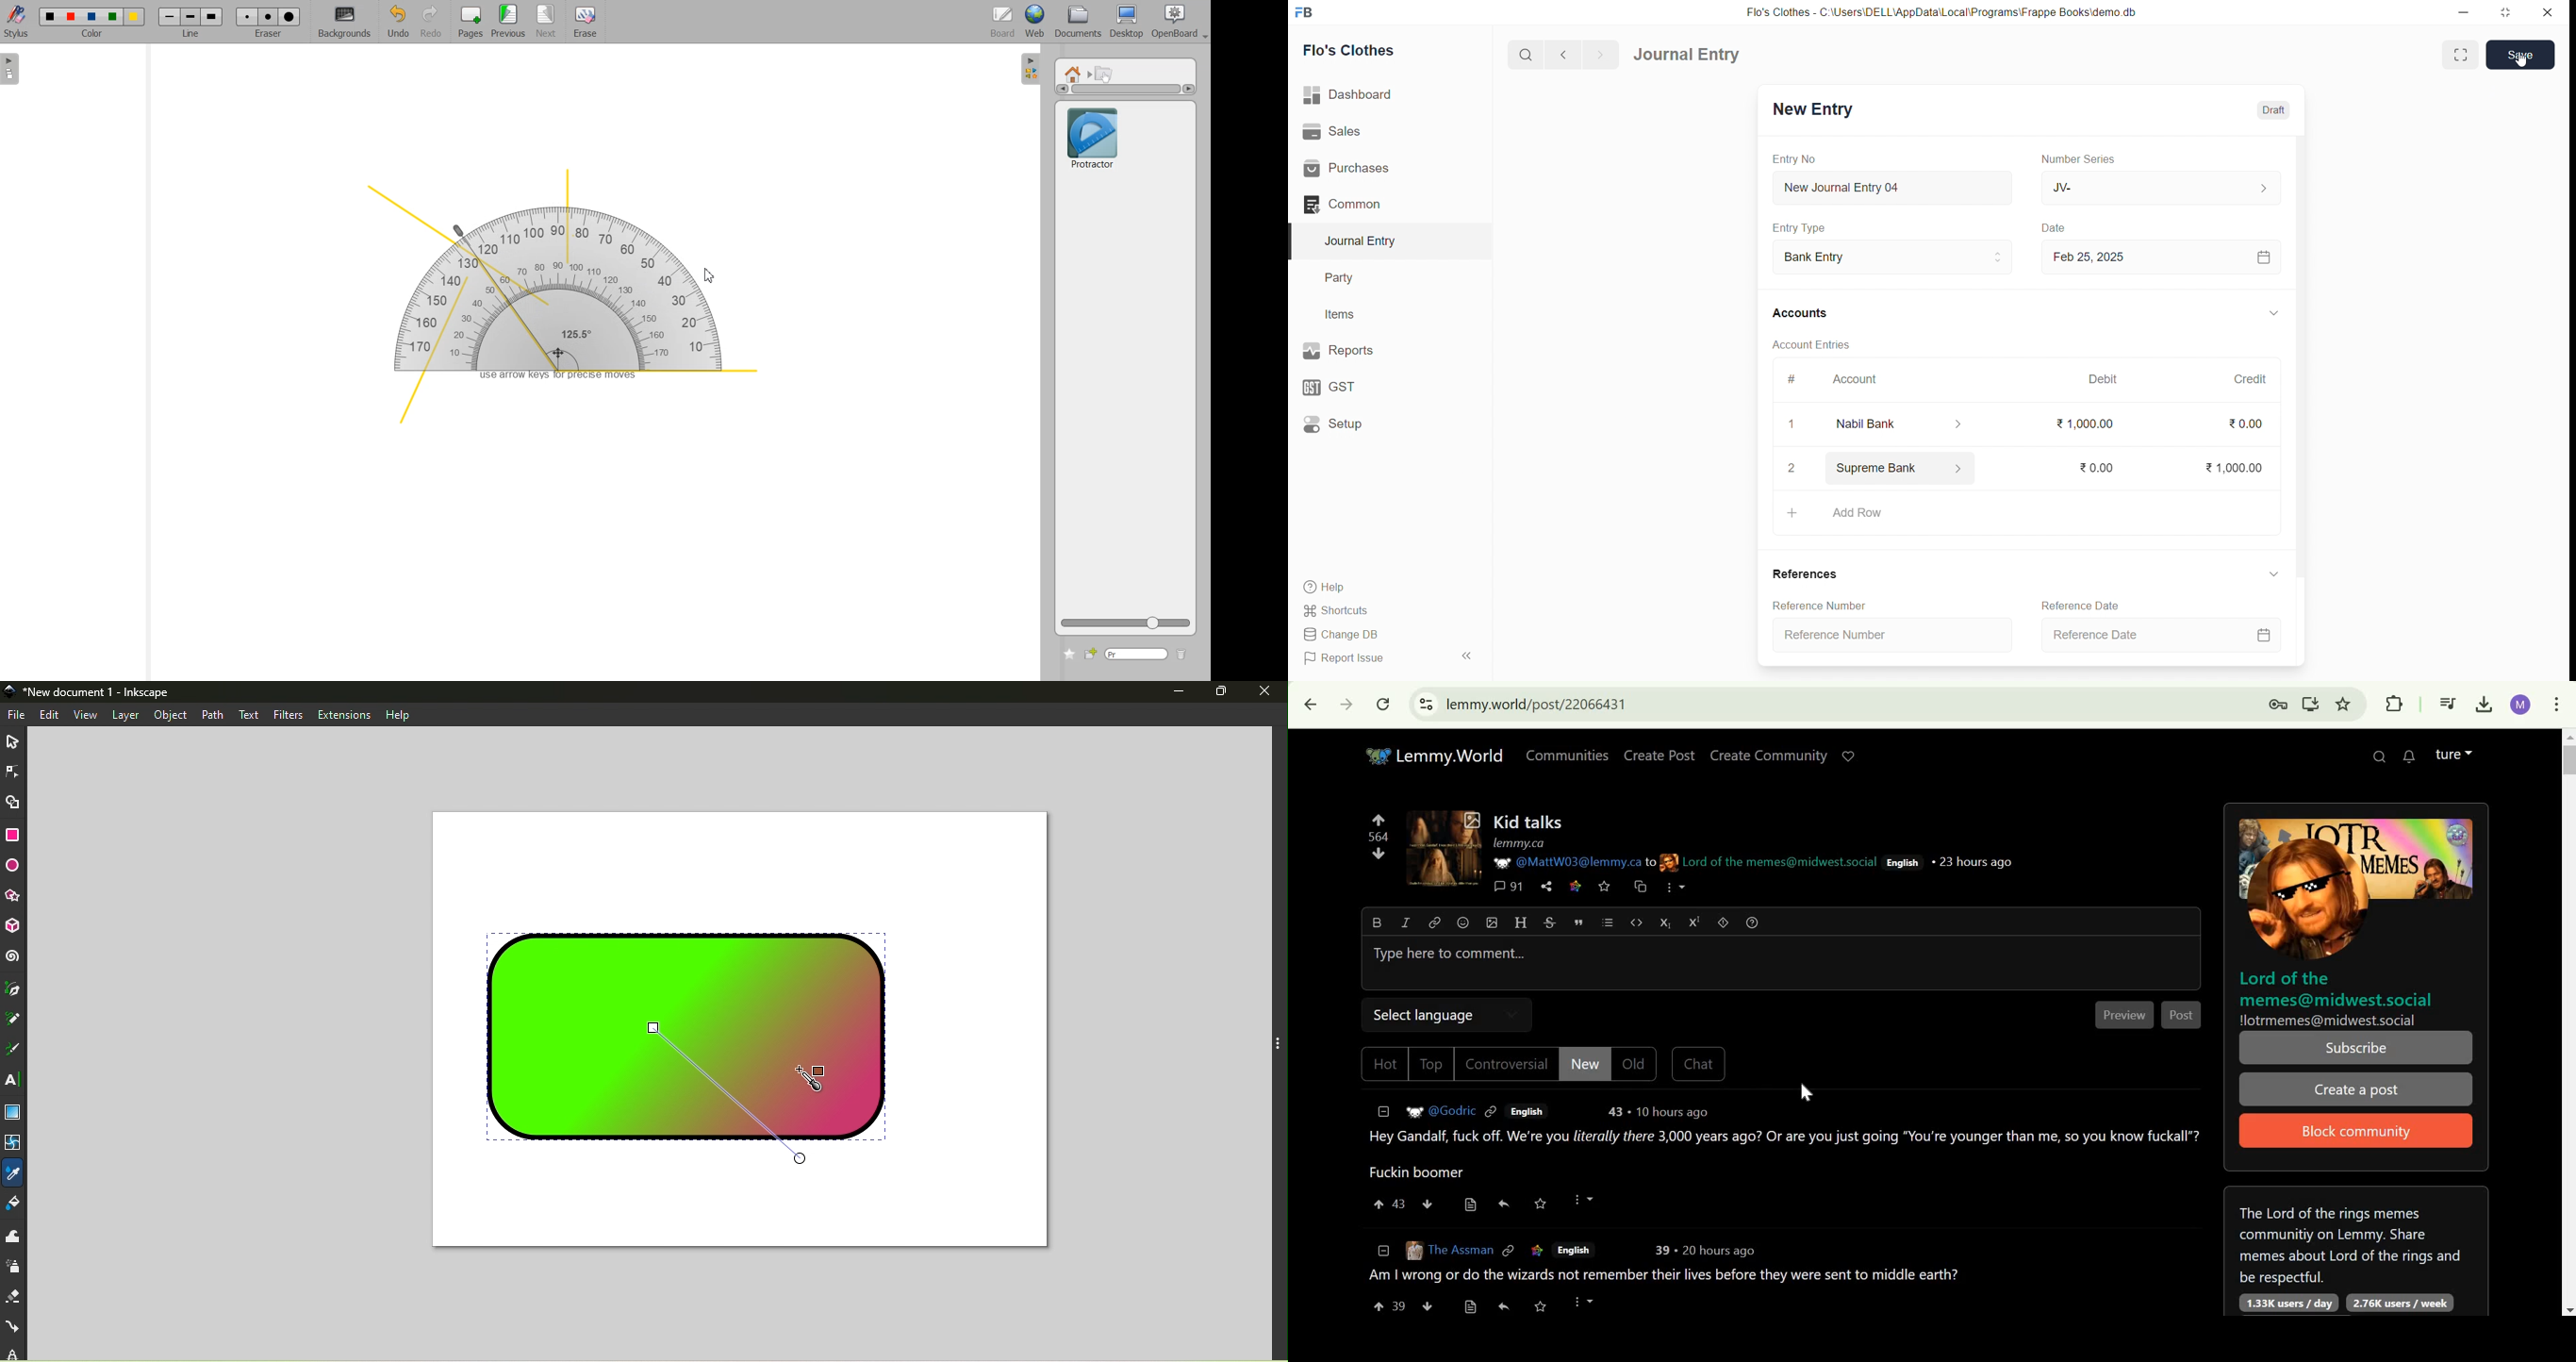 The width and height of the screenshot is (2576, 1372). I want to click on line, so click(193, 35).